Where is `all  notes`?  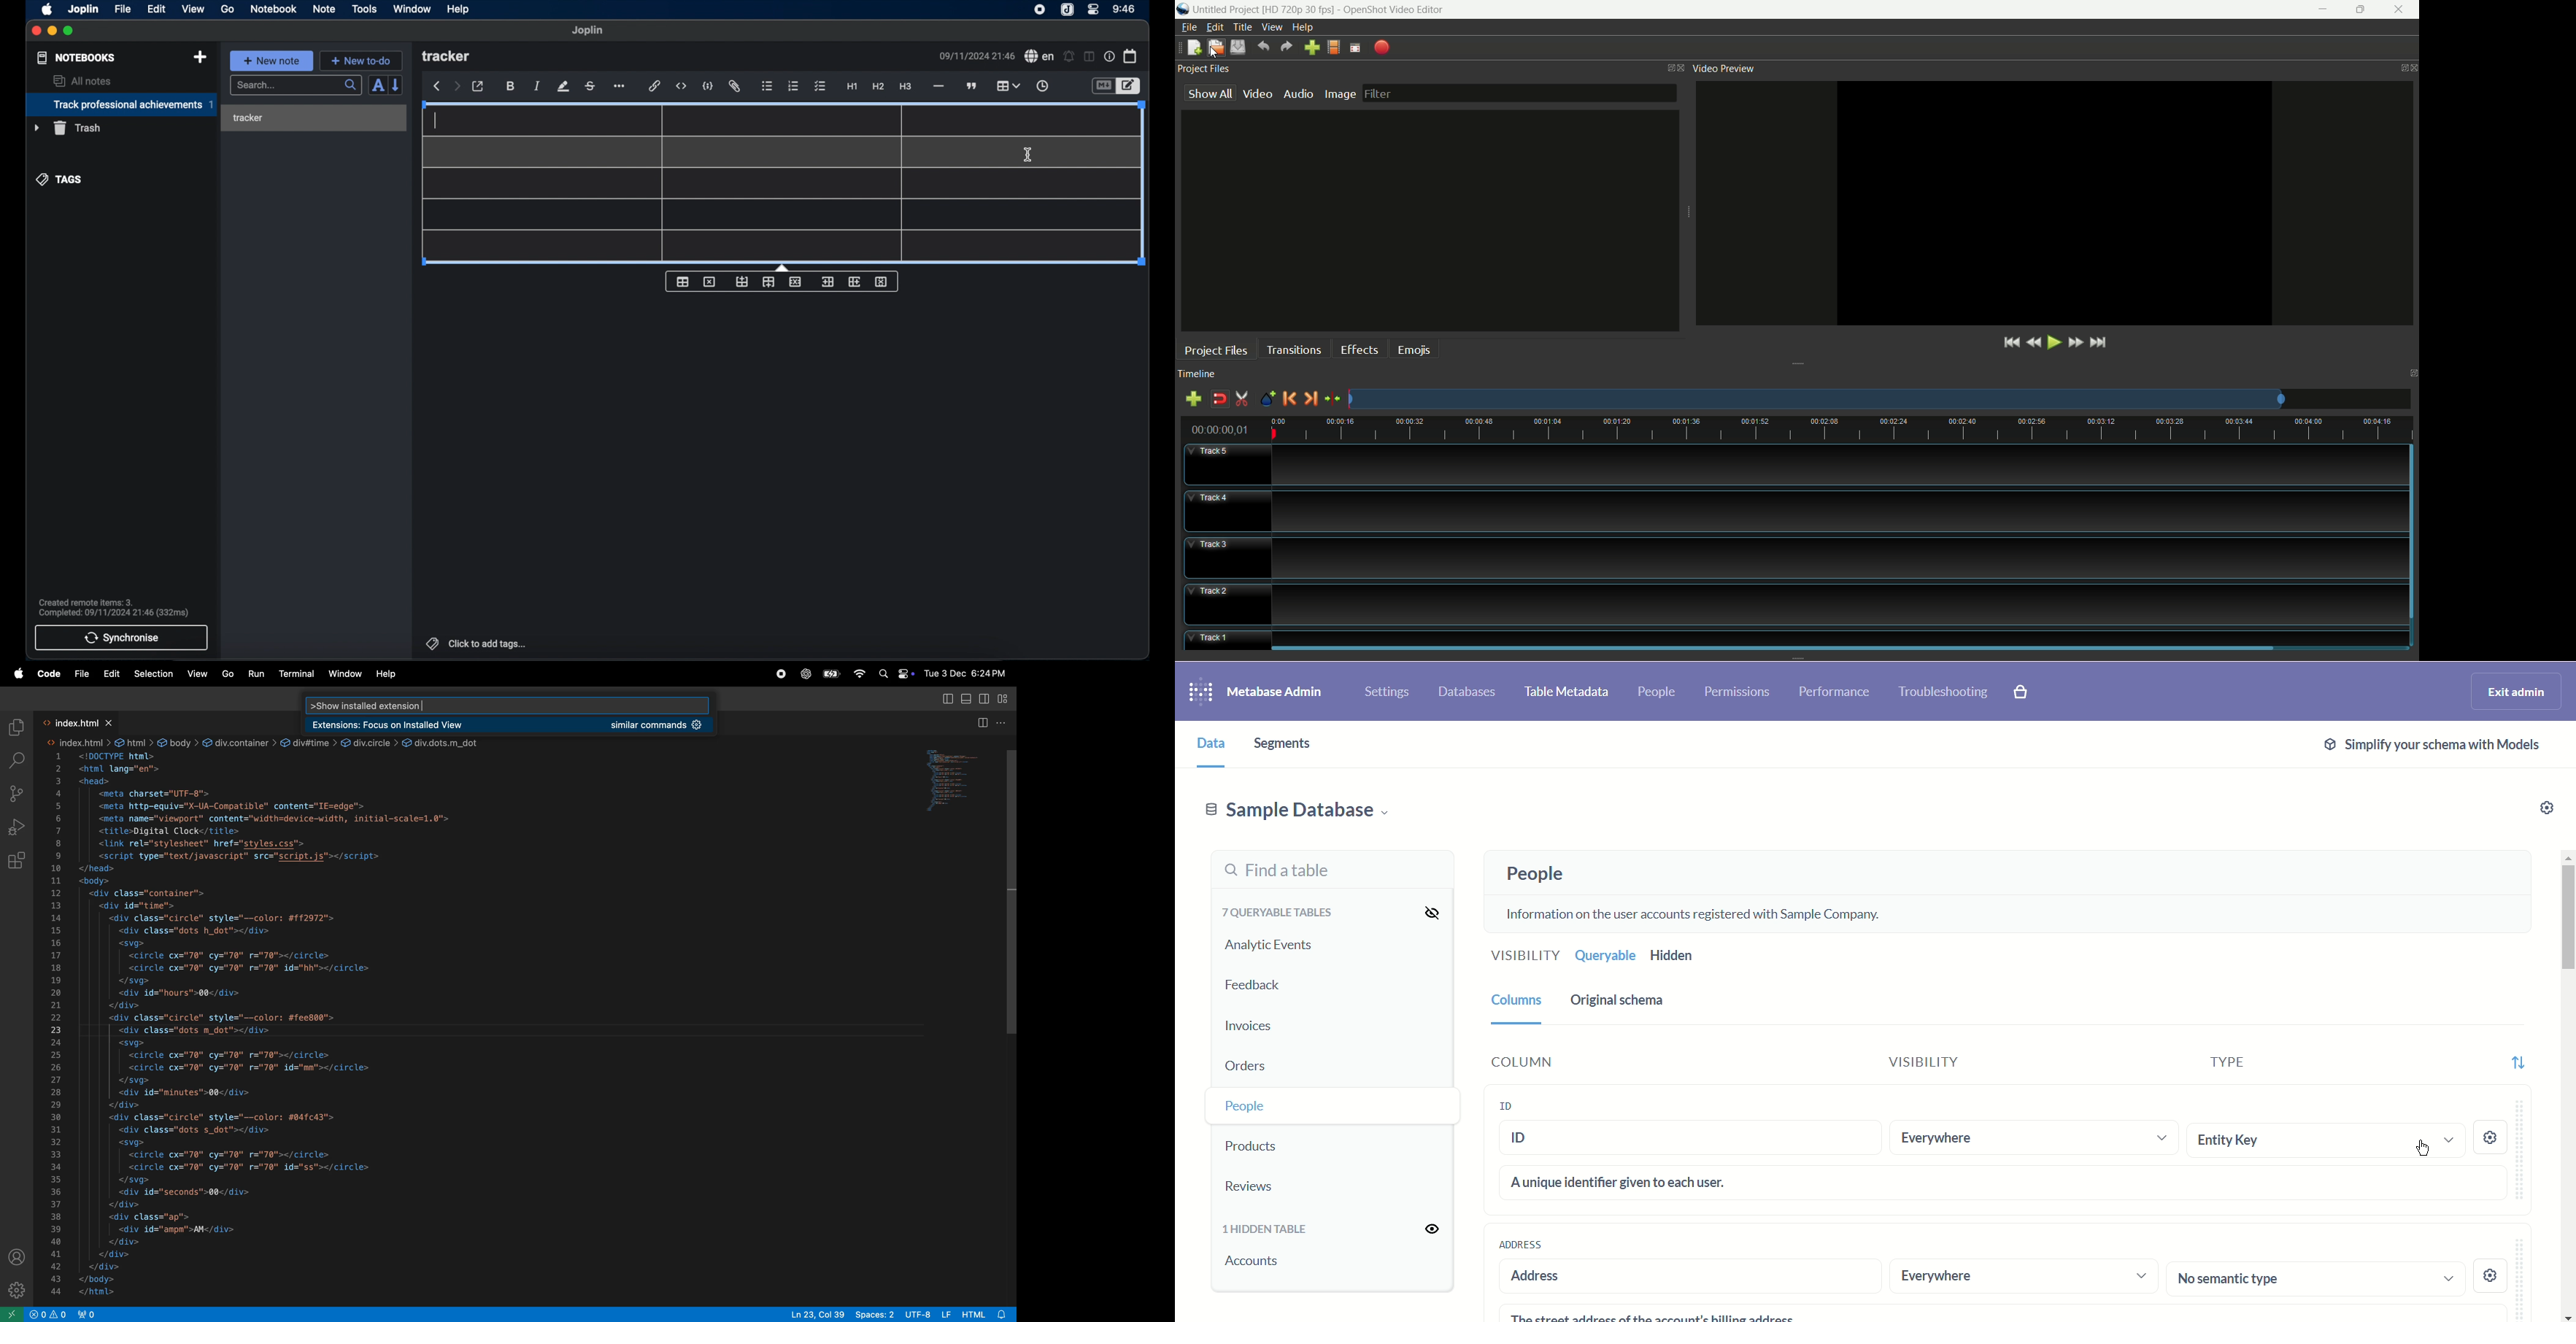 all  notes is located at coordinates (82, 81).